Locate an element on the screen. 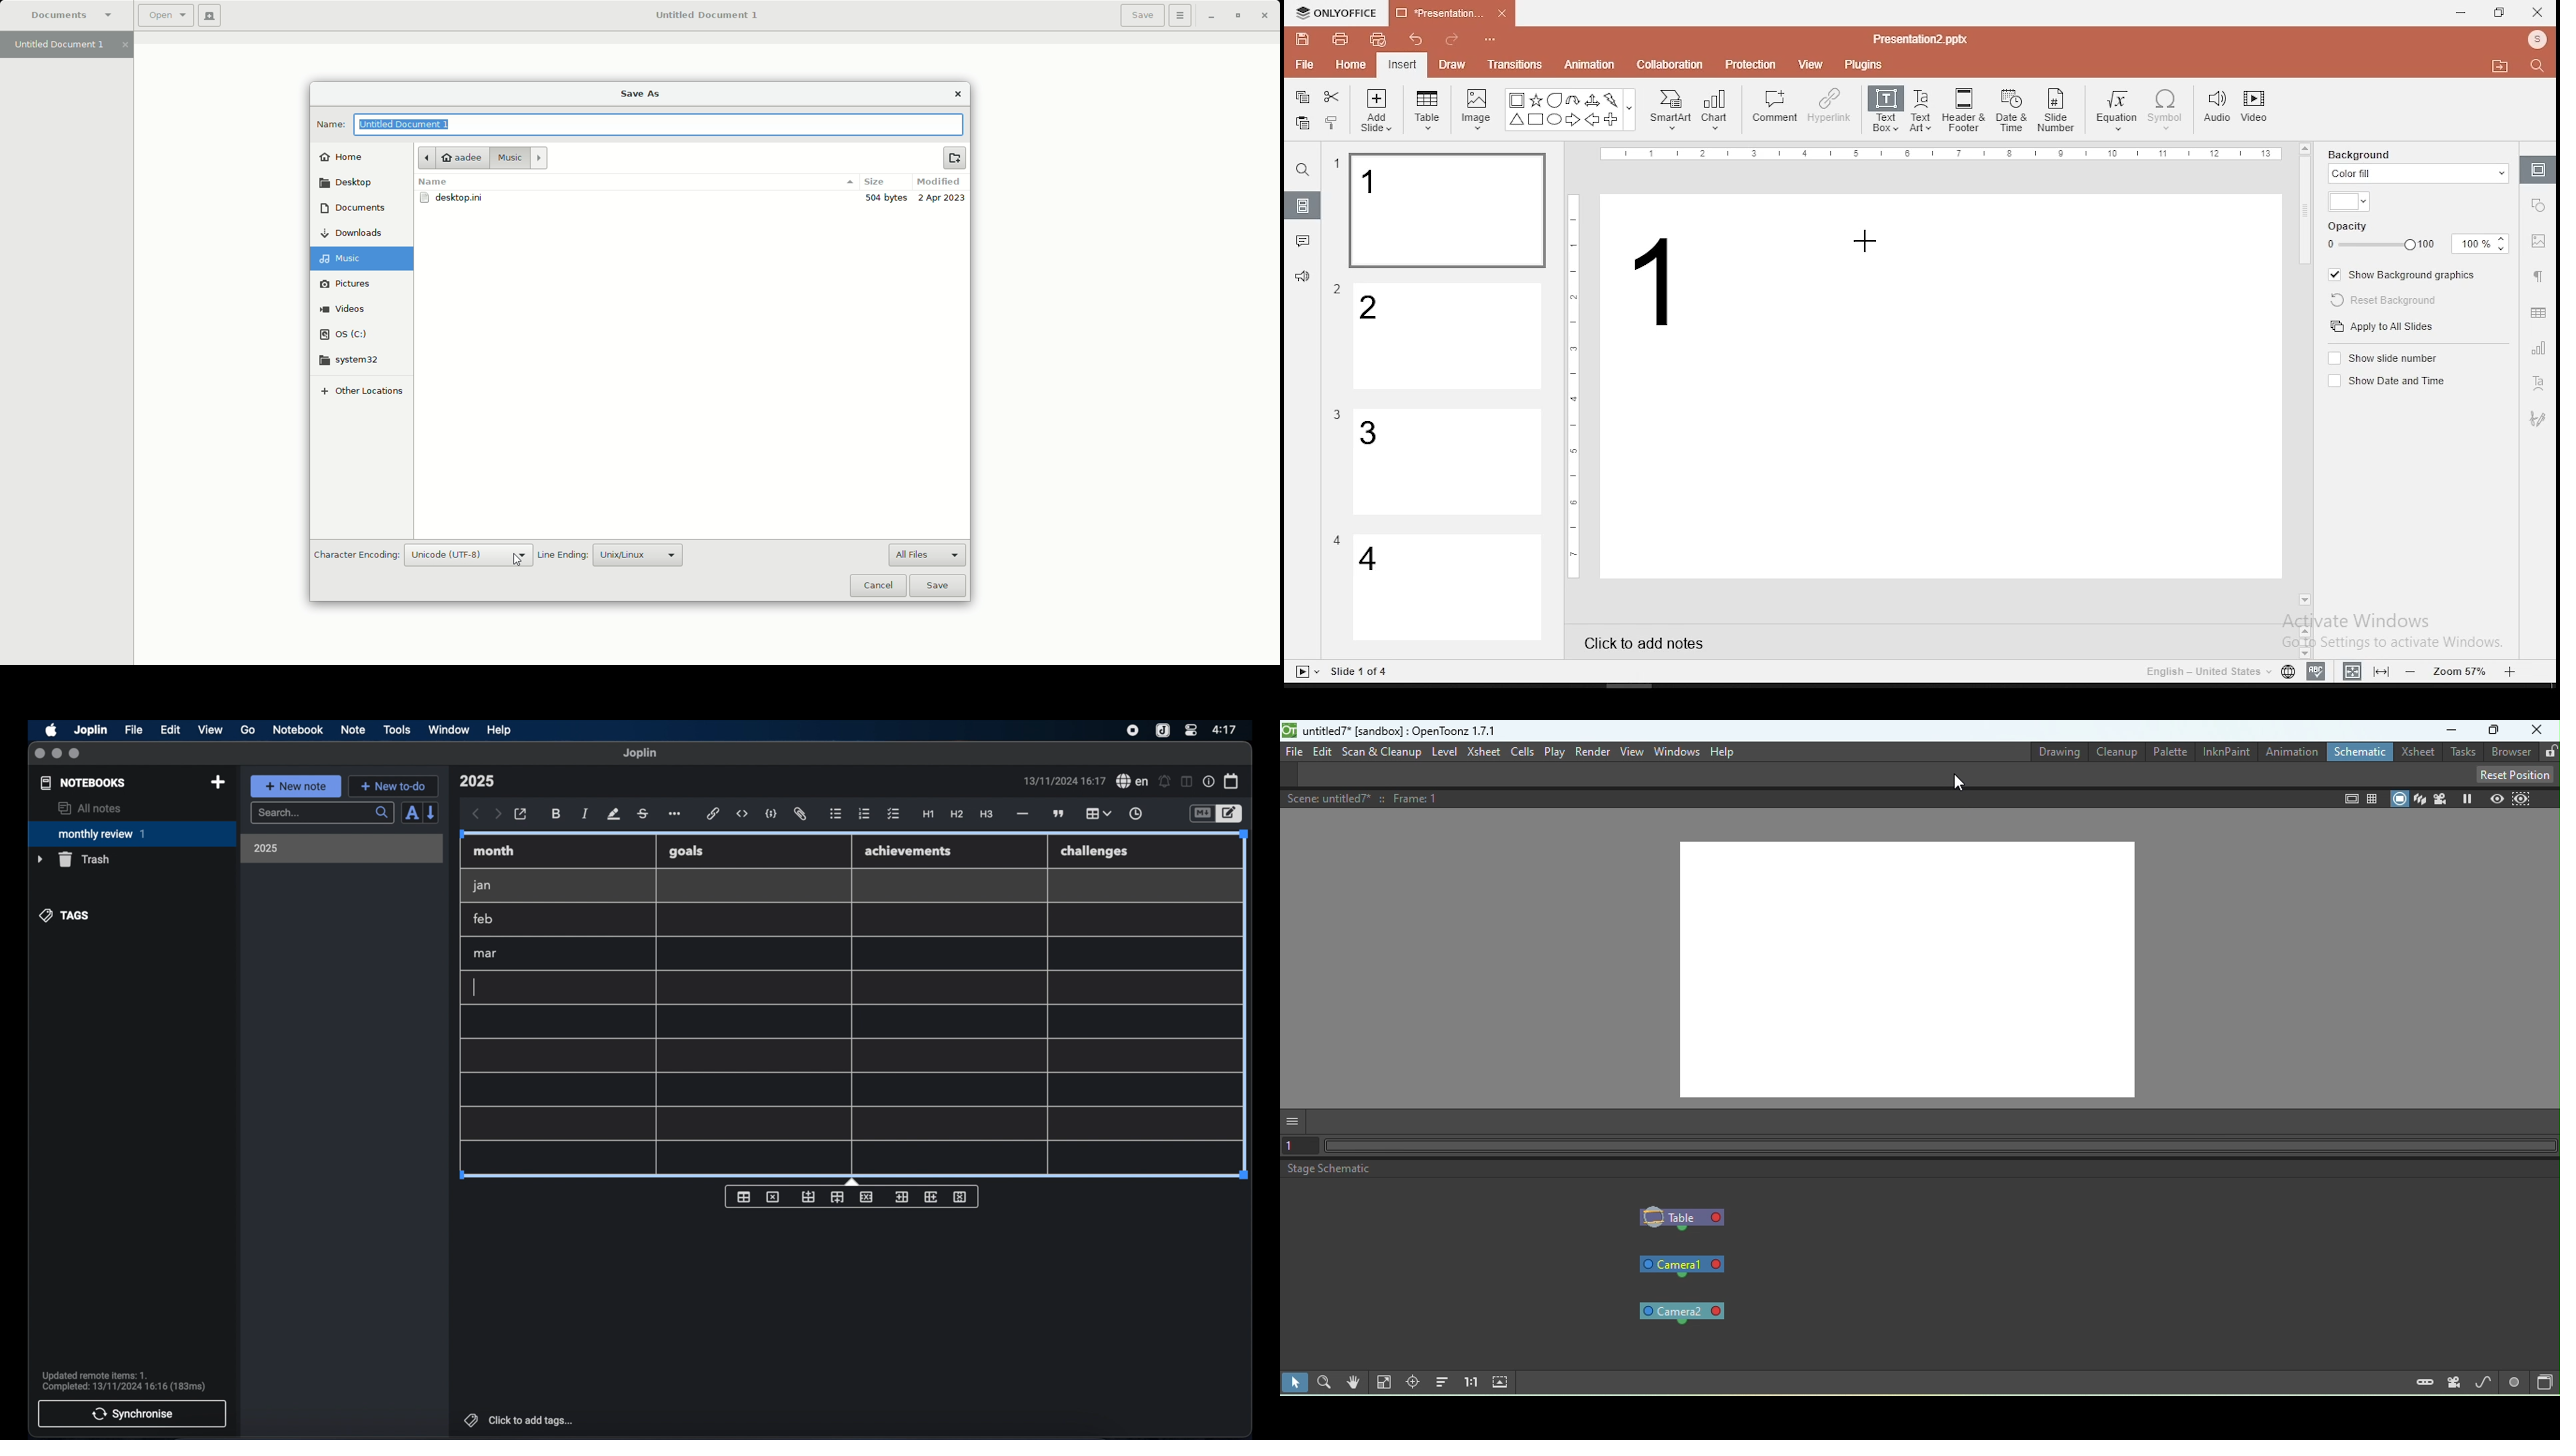 This screenshot has height=1456, width=2576. Move to folder is located at coordinates (2503, 68).